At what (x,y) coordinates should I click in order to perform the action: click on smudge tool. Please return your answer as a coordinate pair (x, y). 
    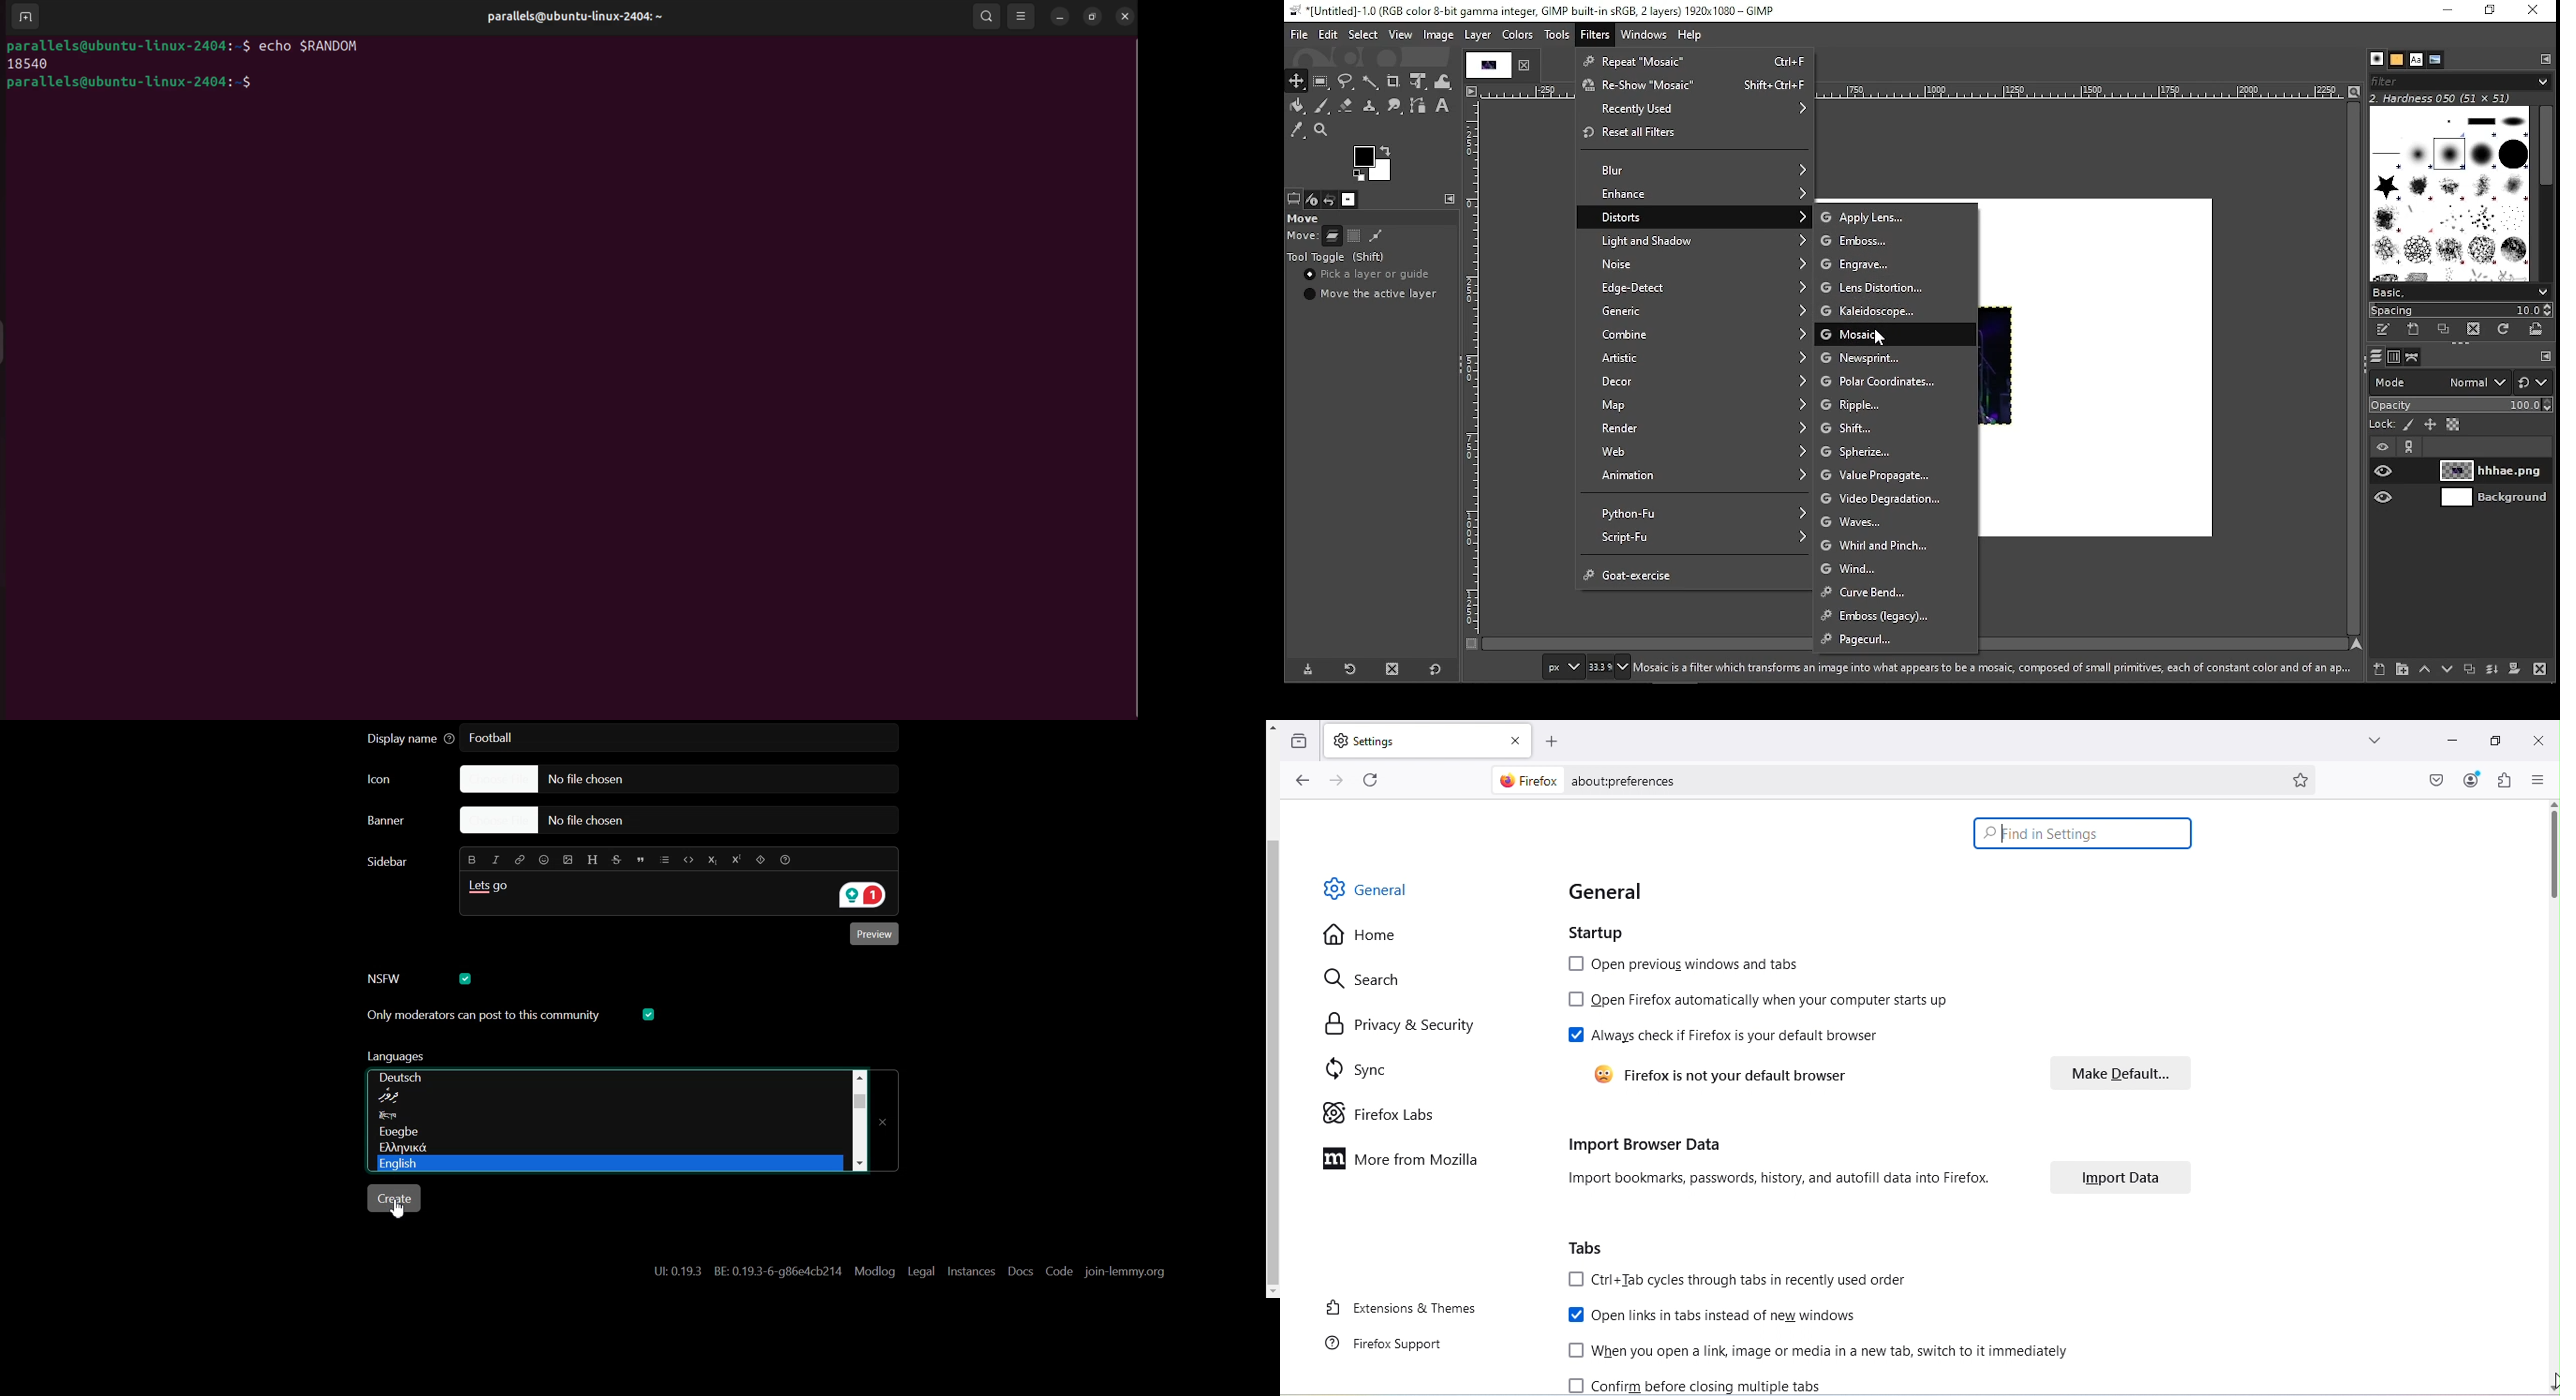
    Looking at the image, I should click on (1396, 108).